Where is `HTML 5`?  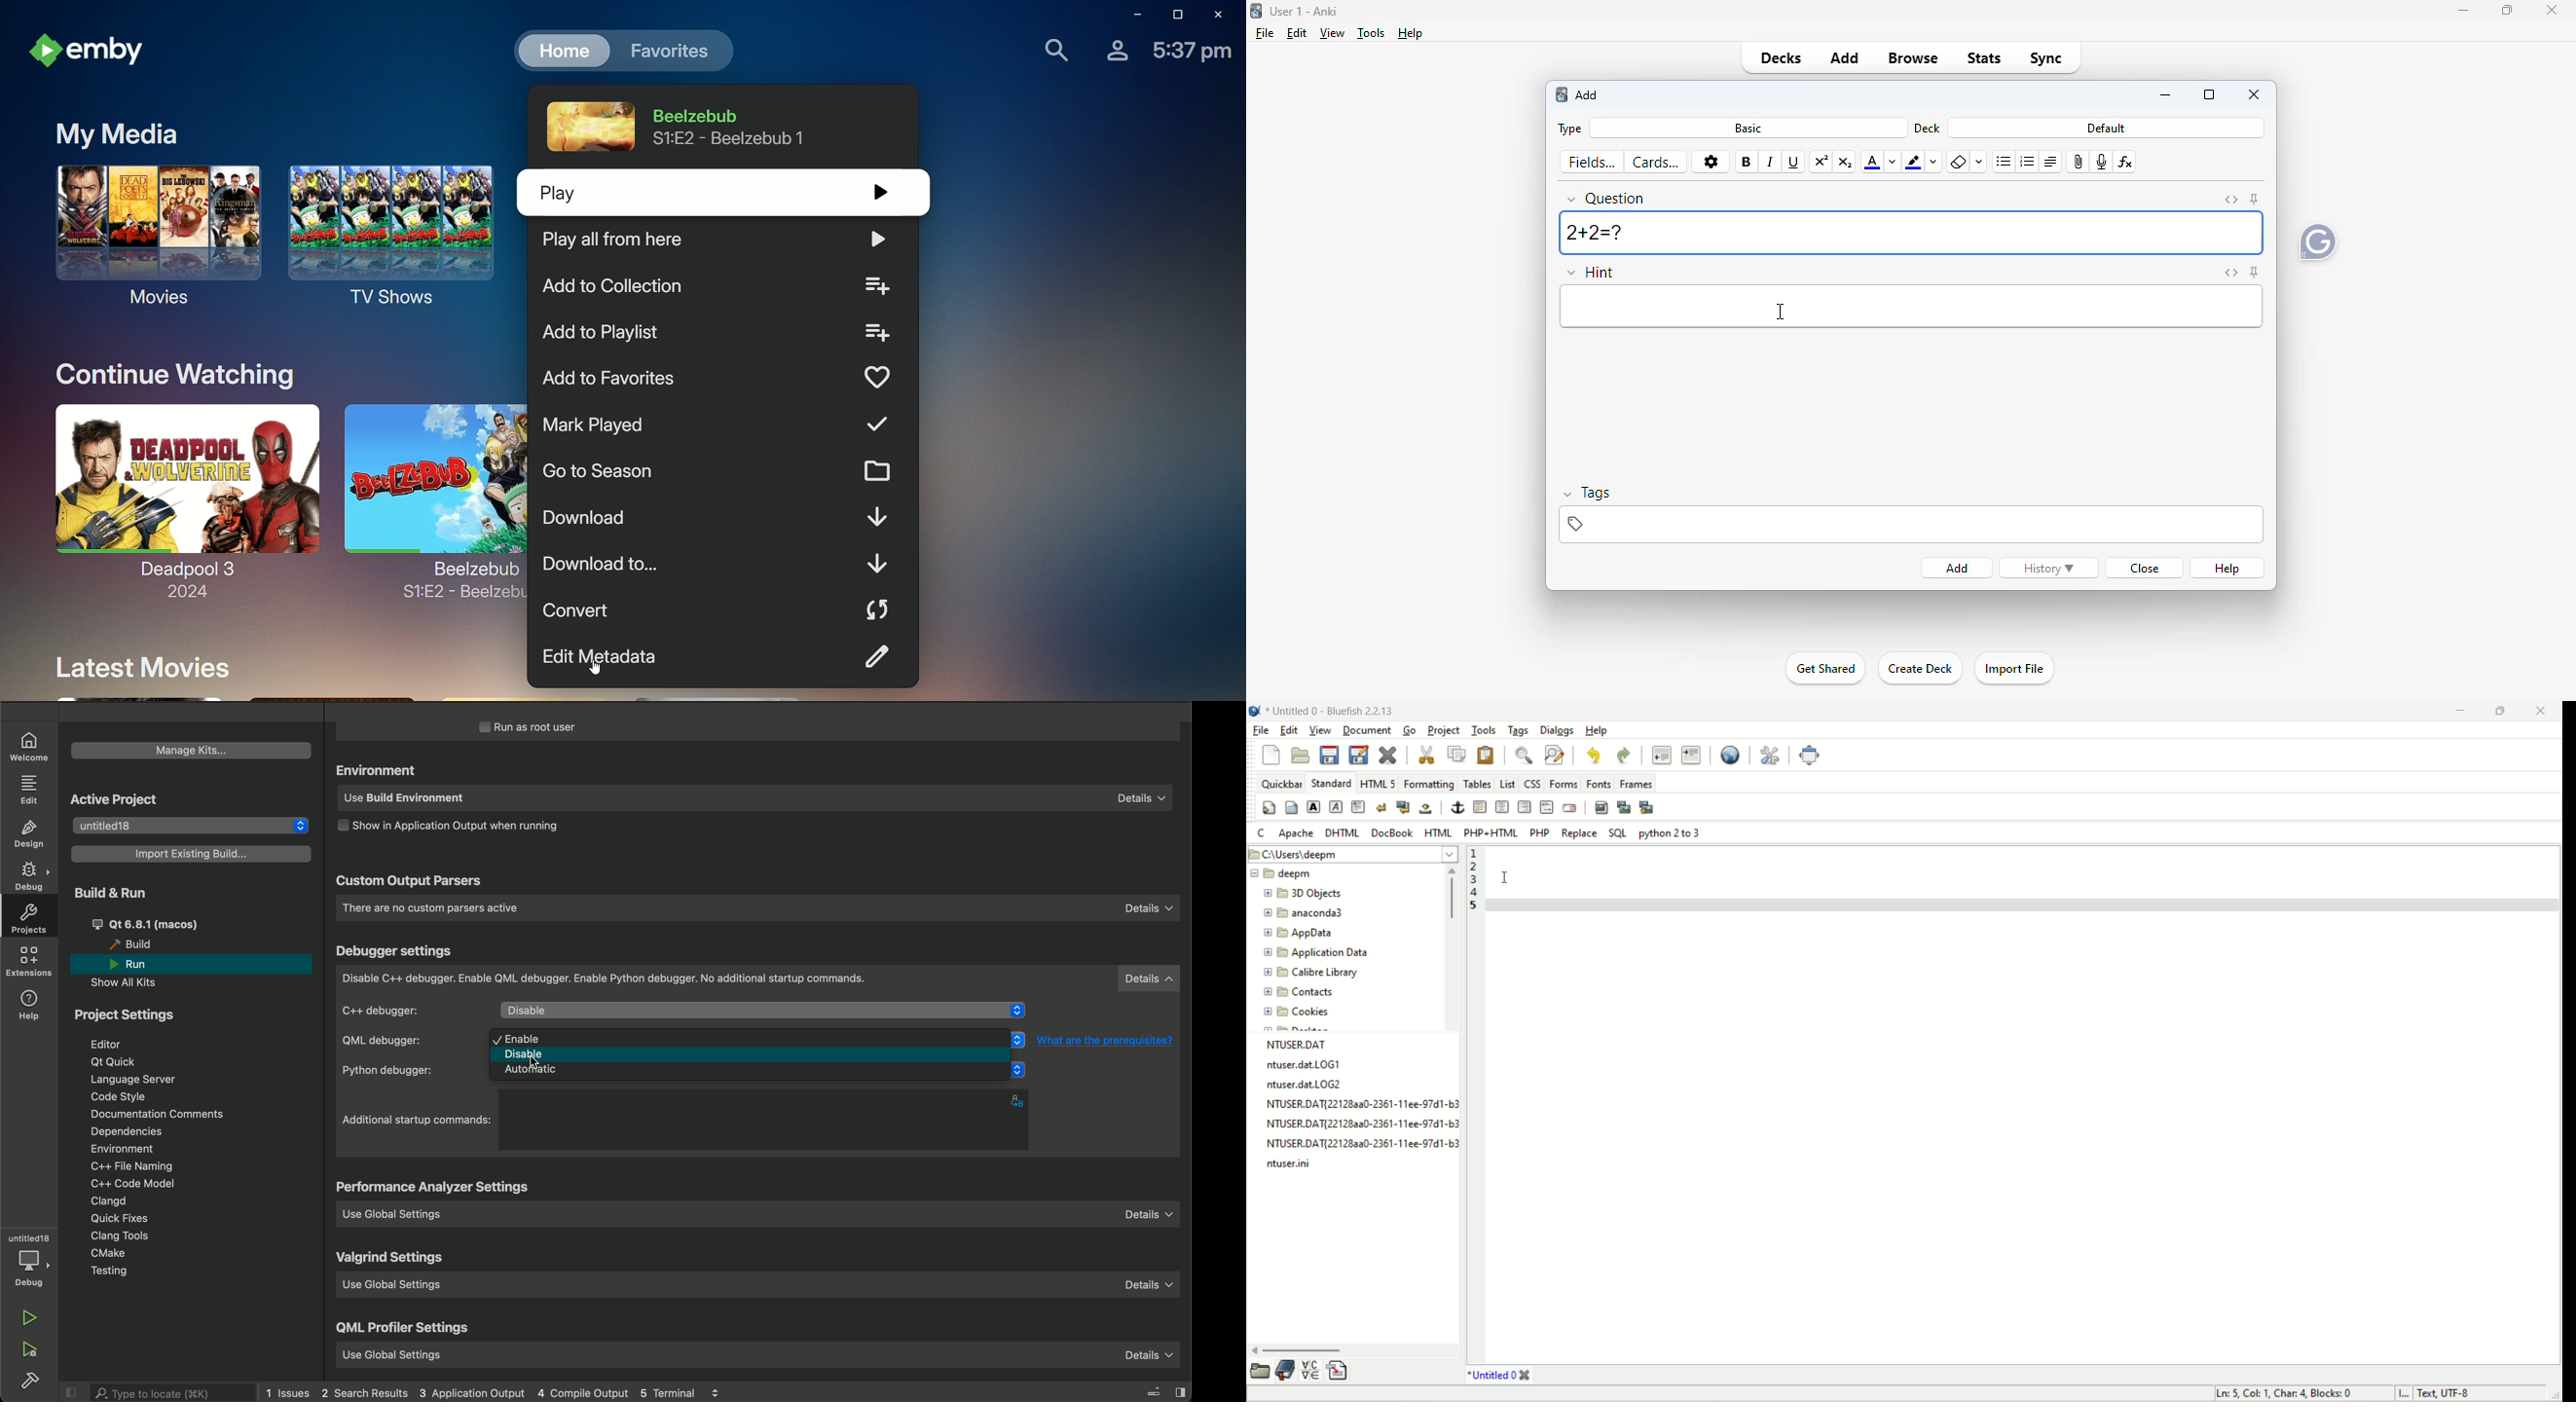 HTML 5 is located at coordinates (1379, 783).